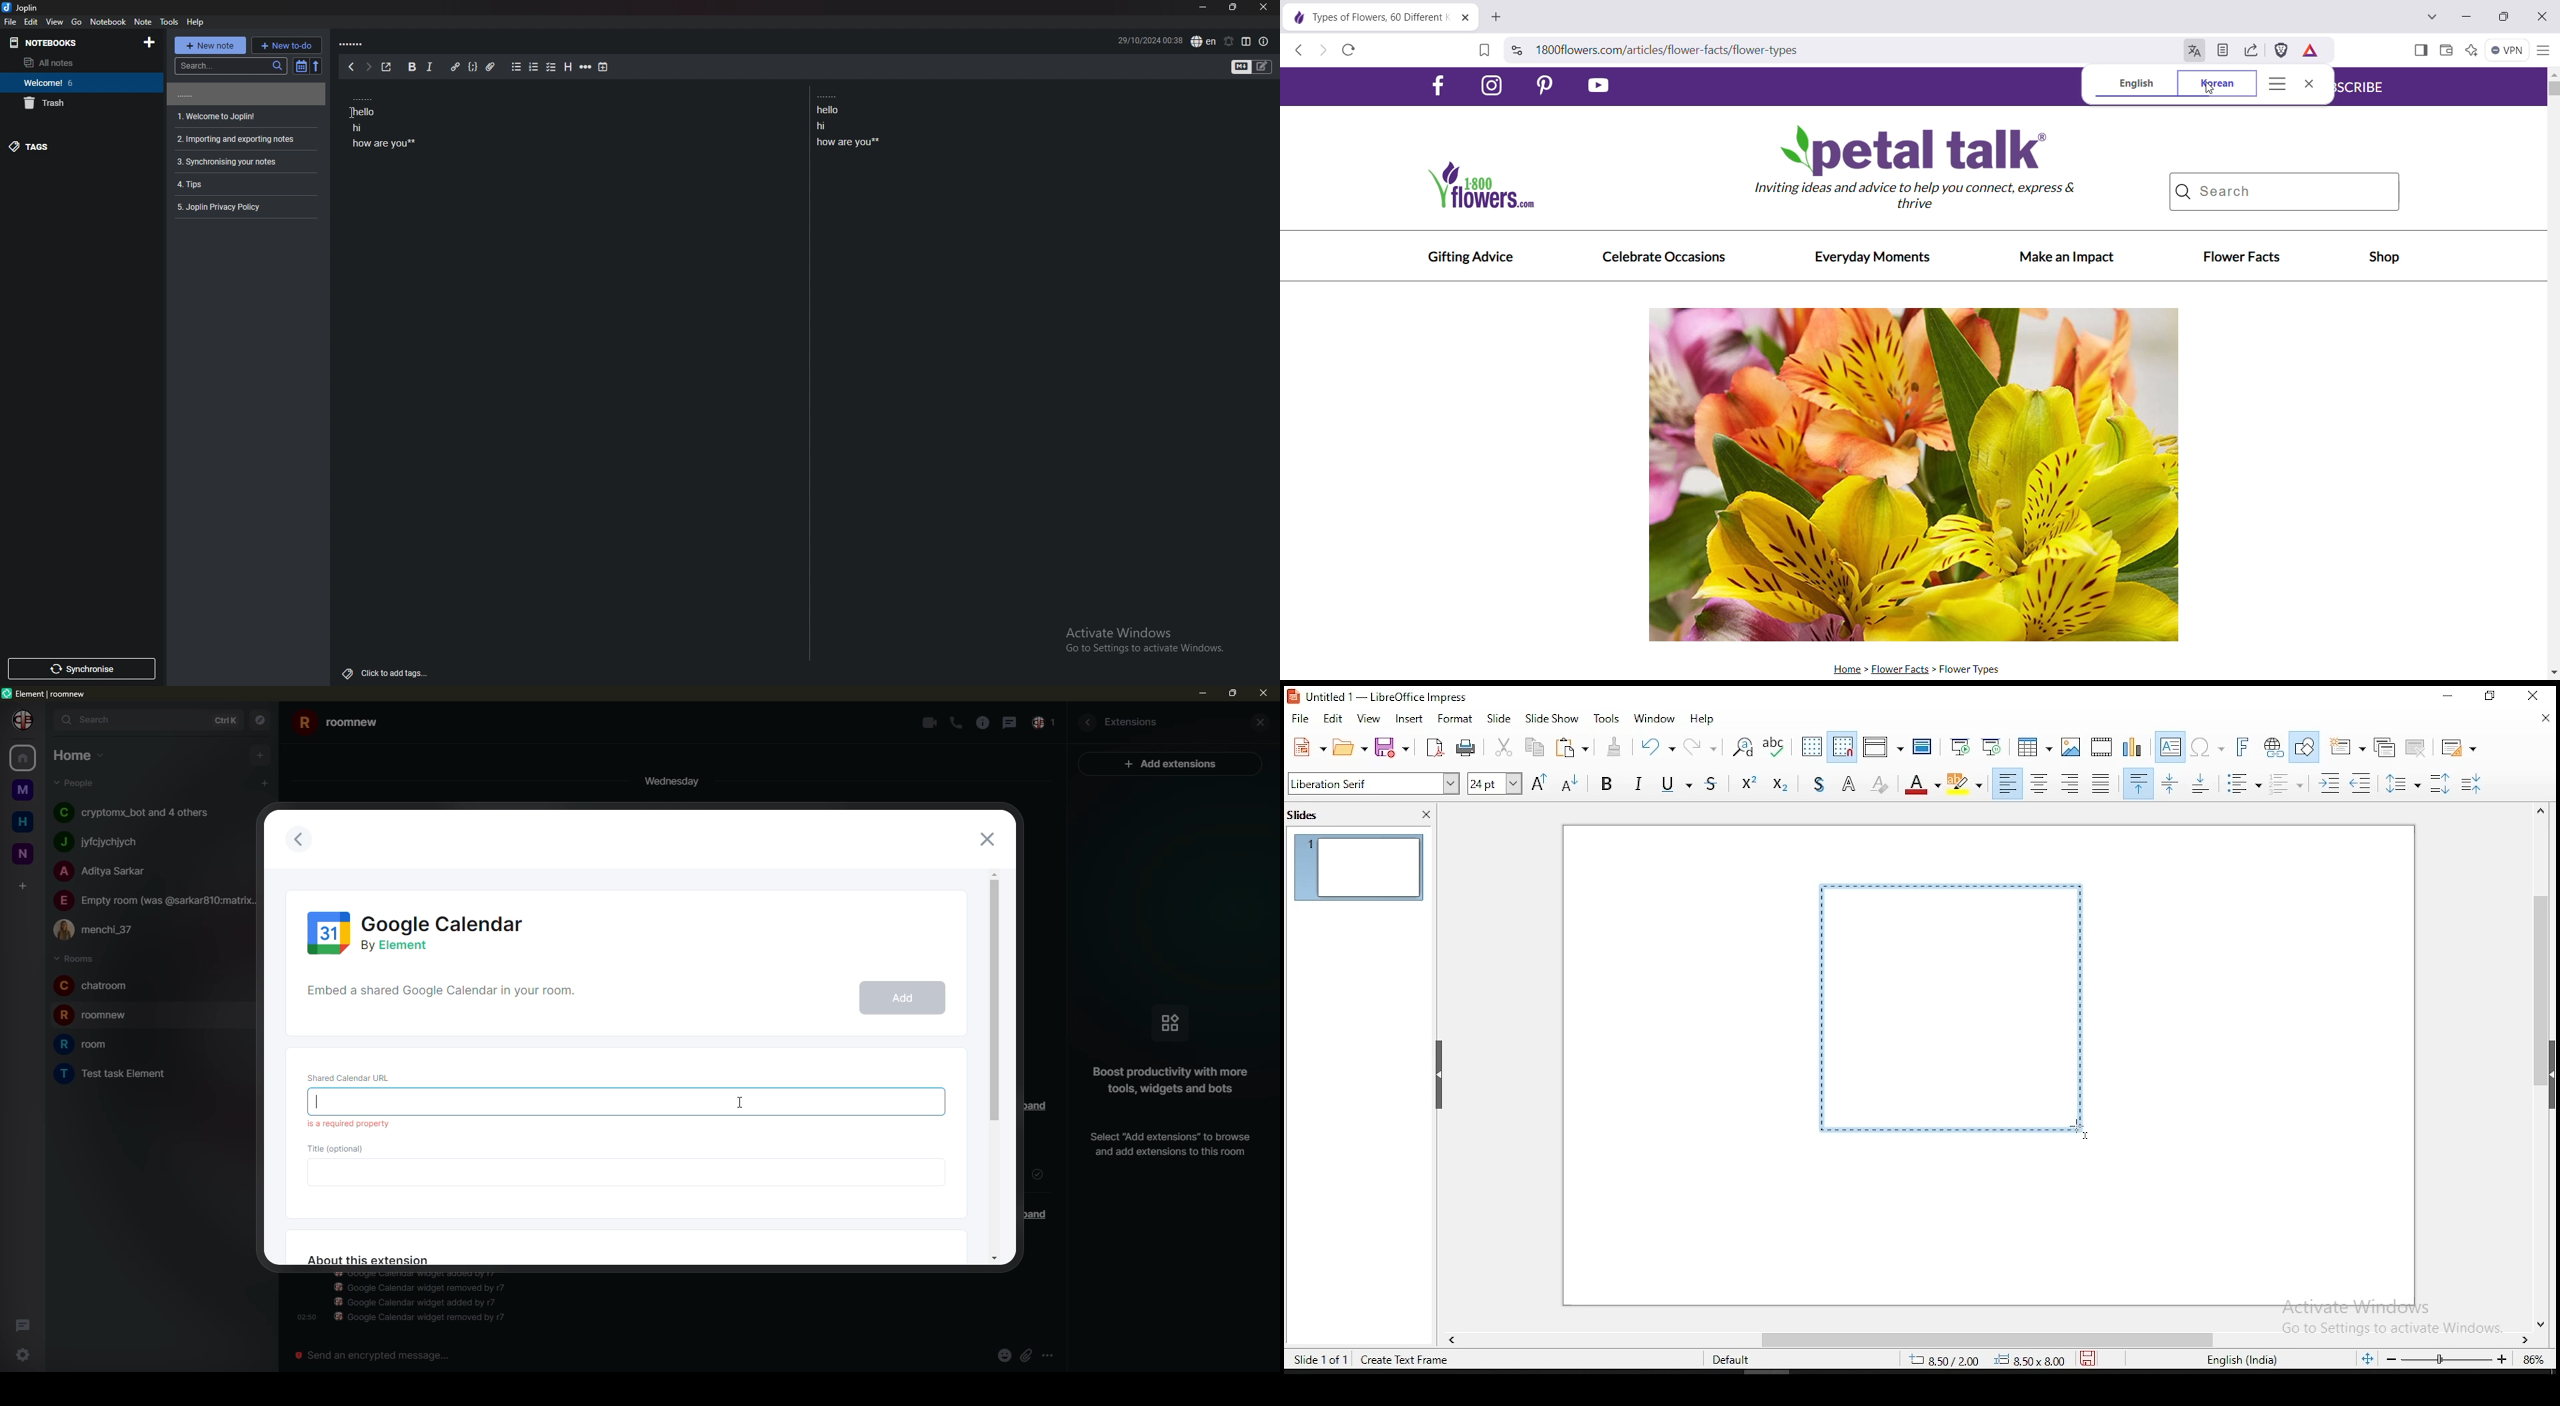 The image size is (2576, 1428). I want to click on note, so click(243, 184).